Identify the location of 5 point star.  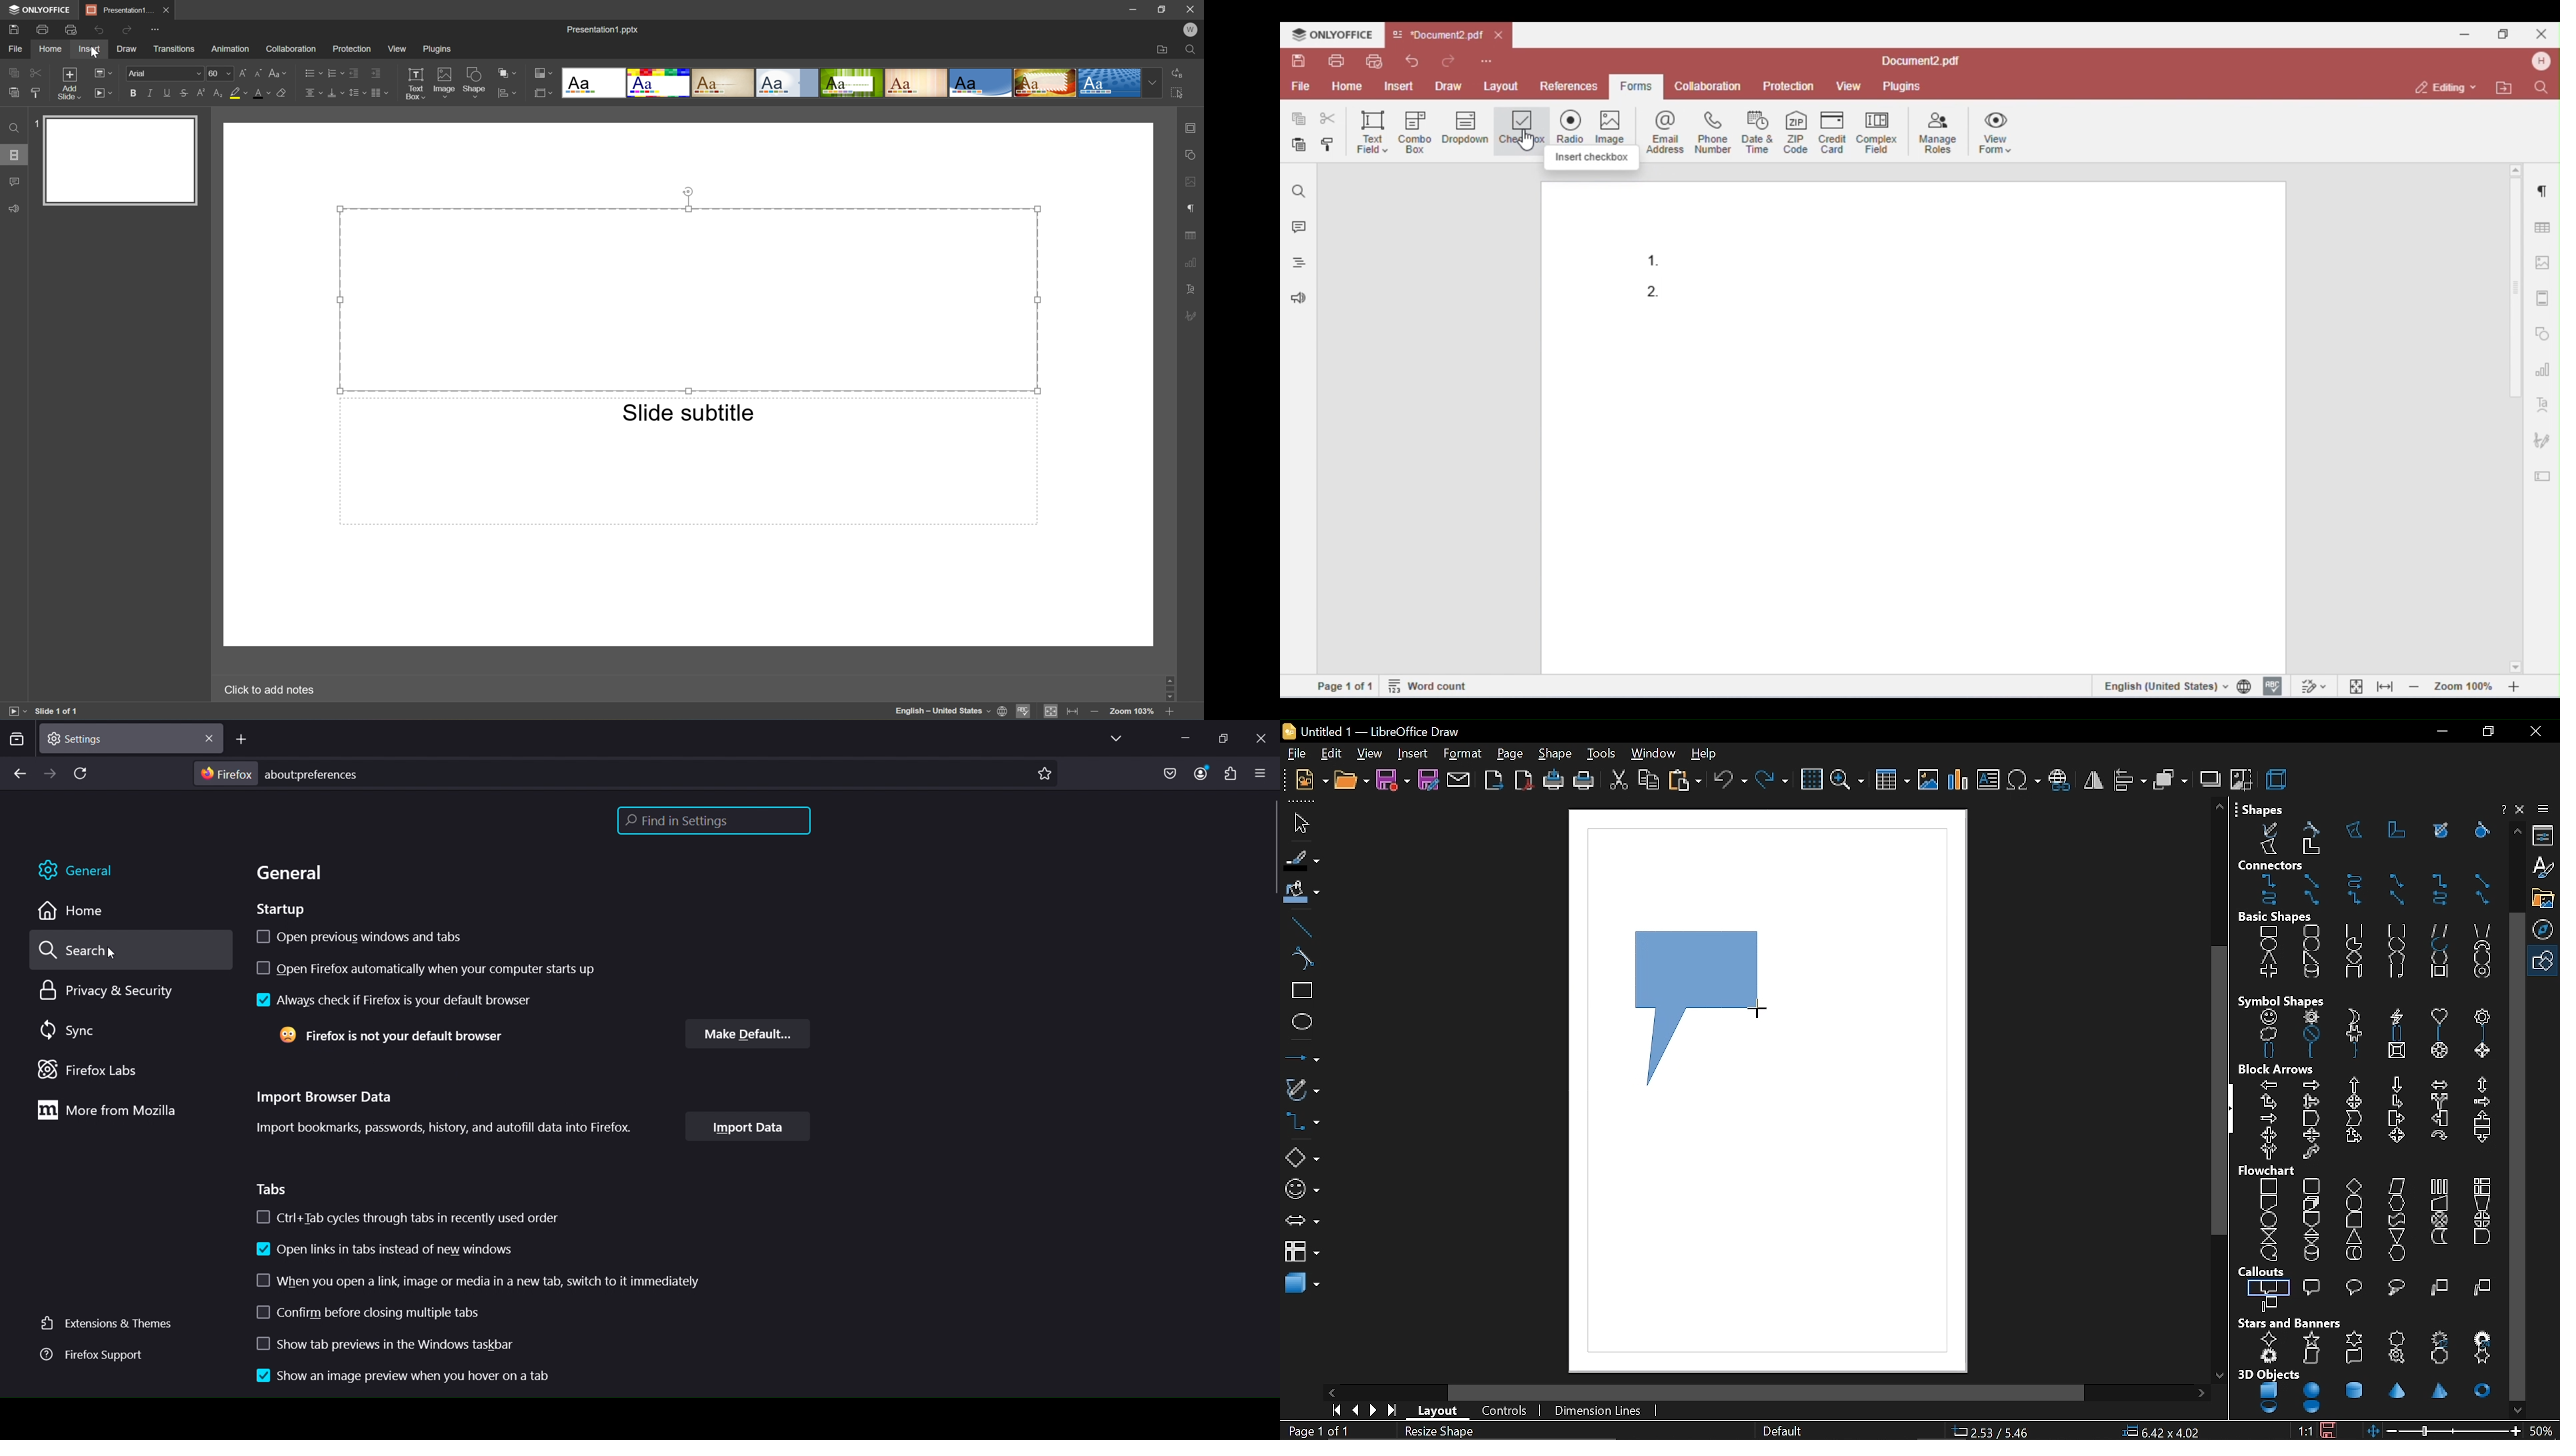
(2310, 1339).